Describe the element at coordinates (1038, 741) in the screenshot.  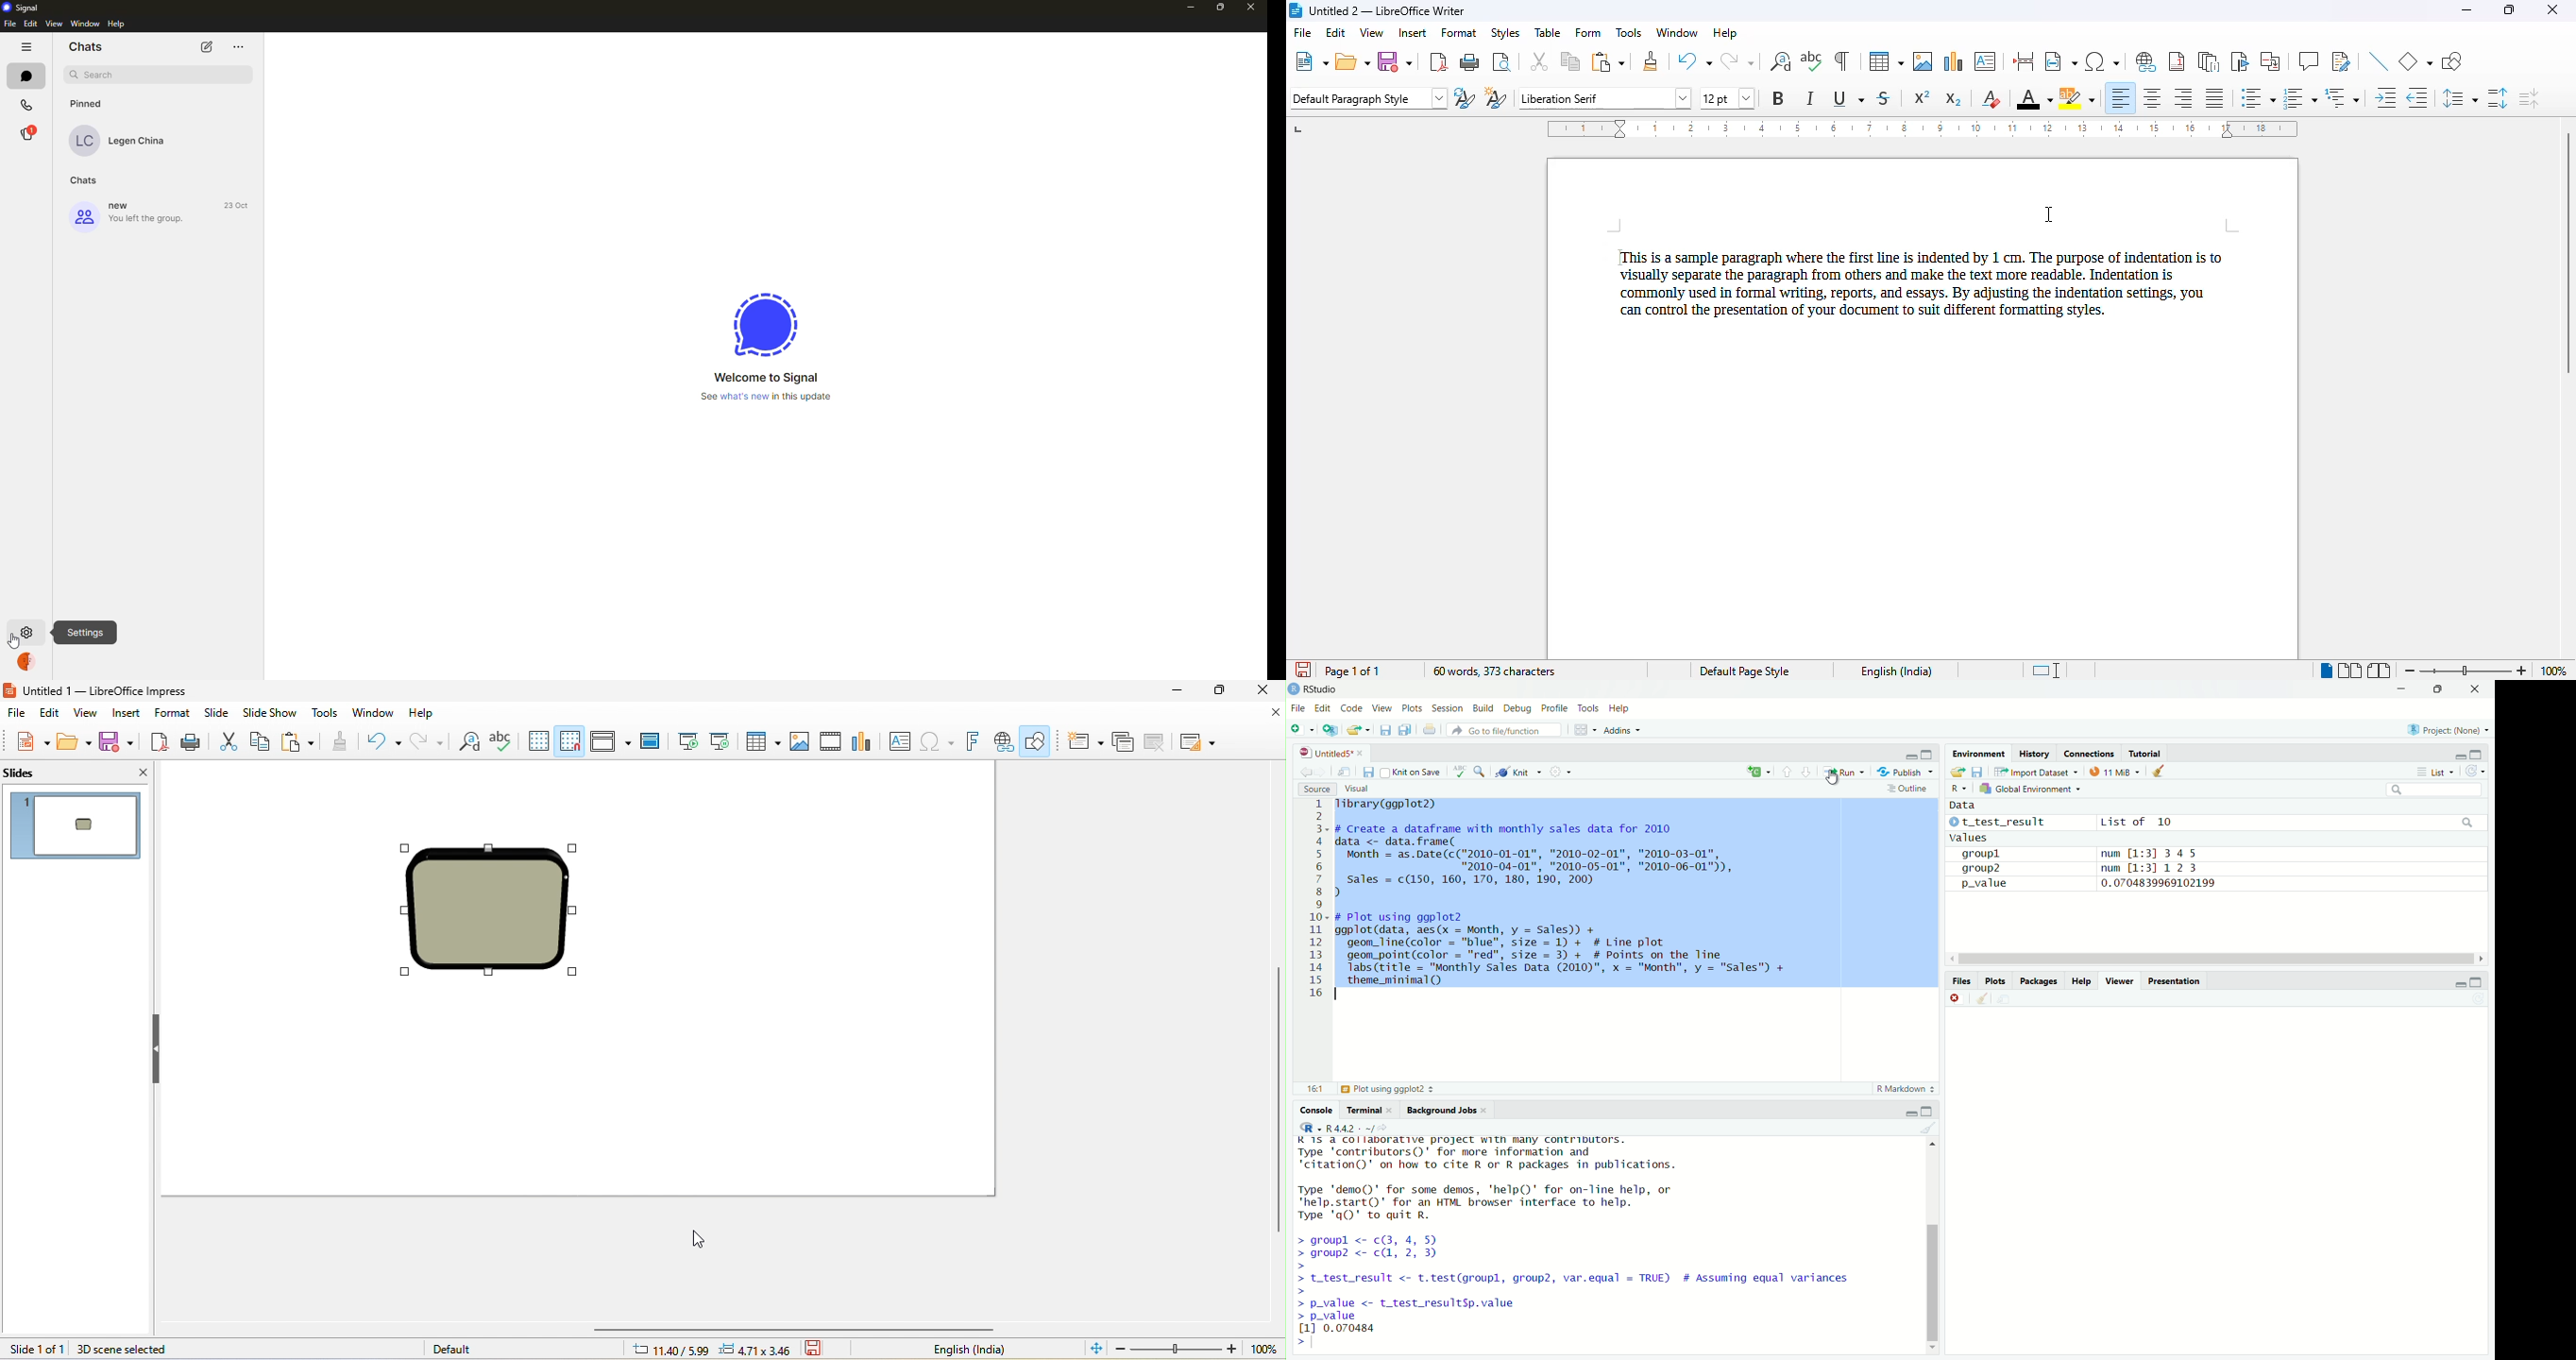
I see `show draw function` at that location.